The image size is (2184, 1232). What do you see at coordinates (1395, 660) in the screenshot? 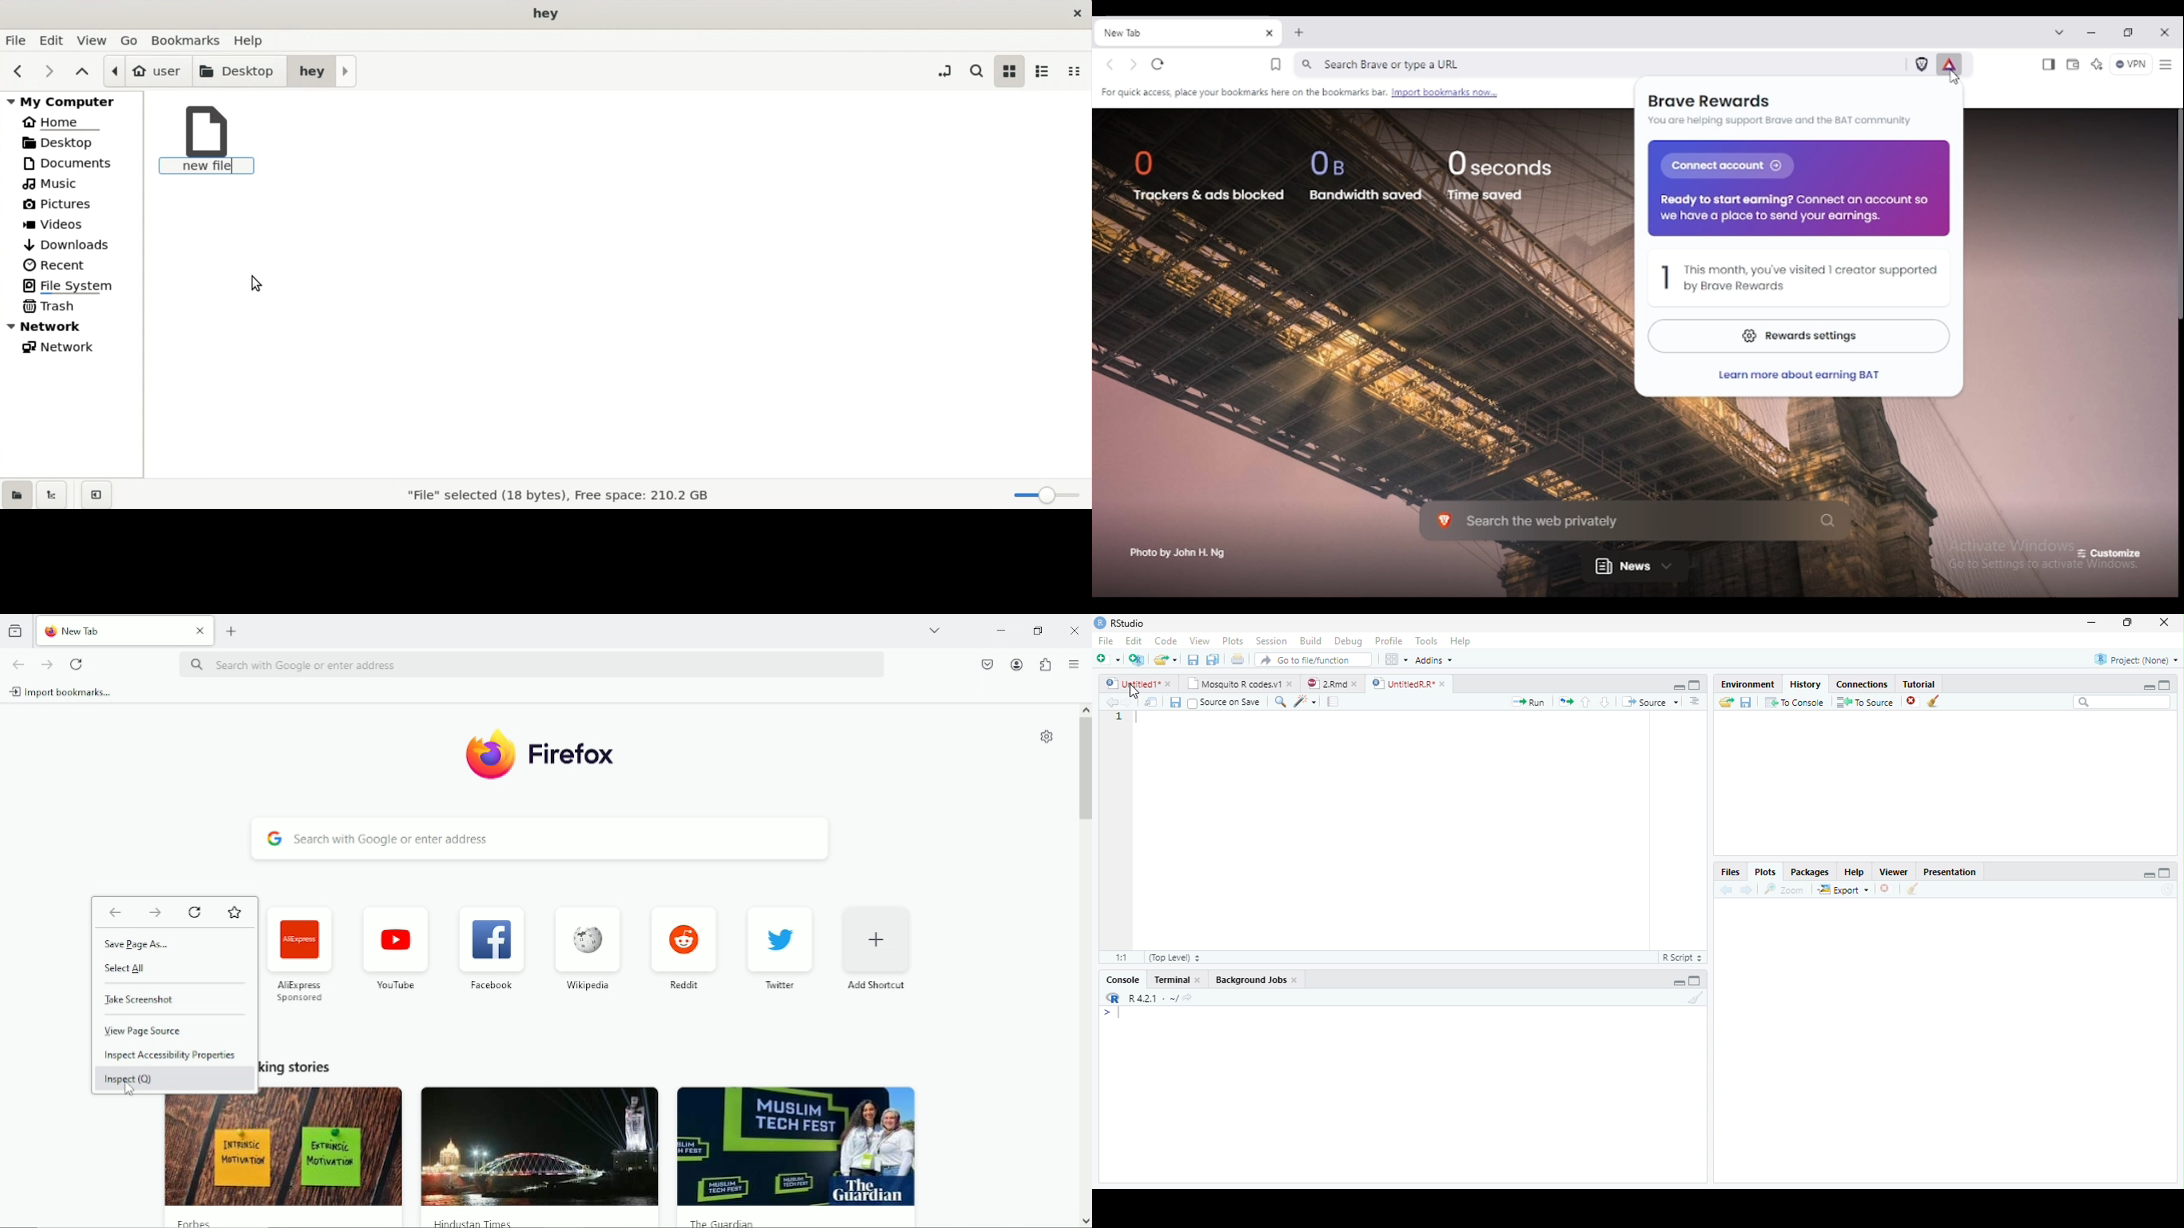
I see `wrokspace pan` at bounding box center [1395, 660].